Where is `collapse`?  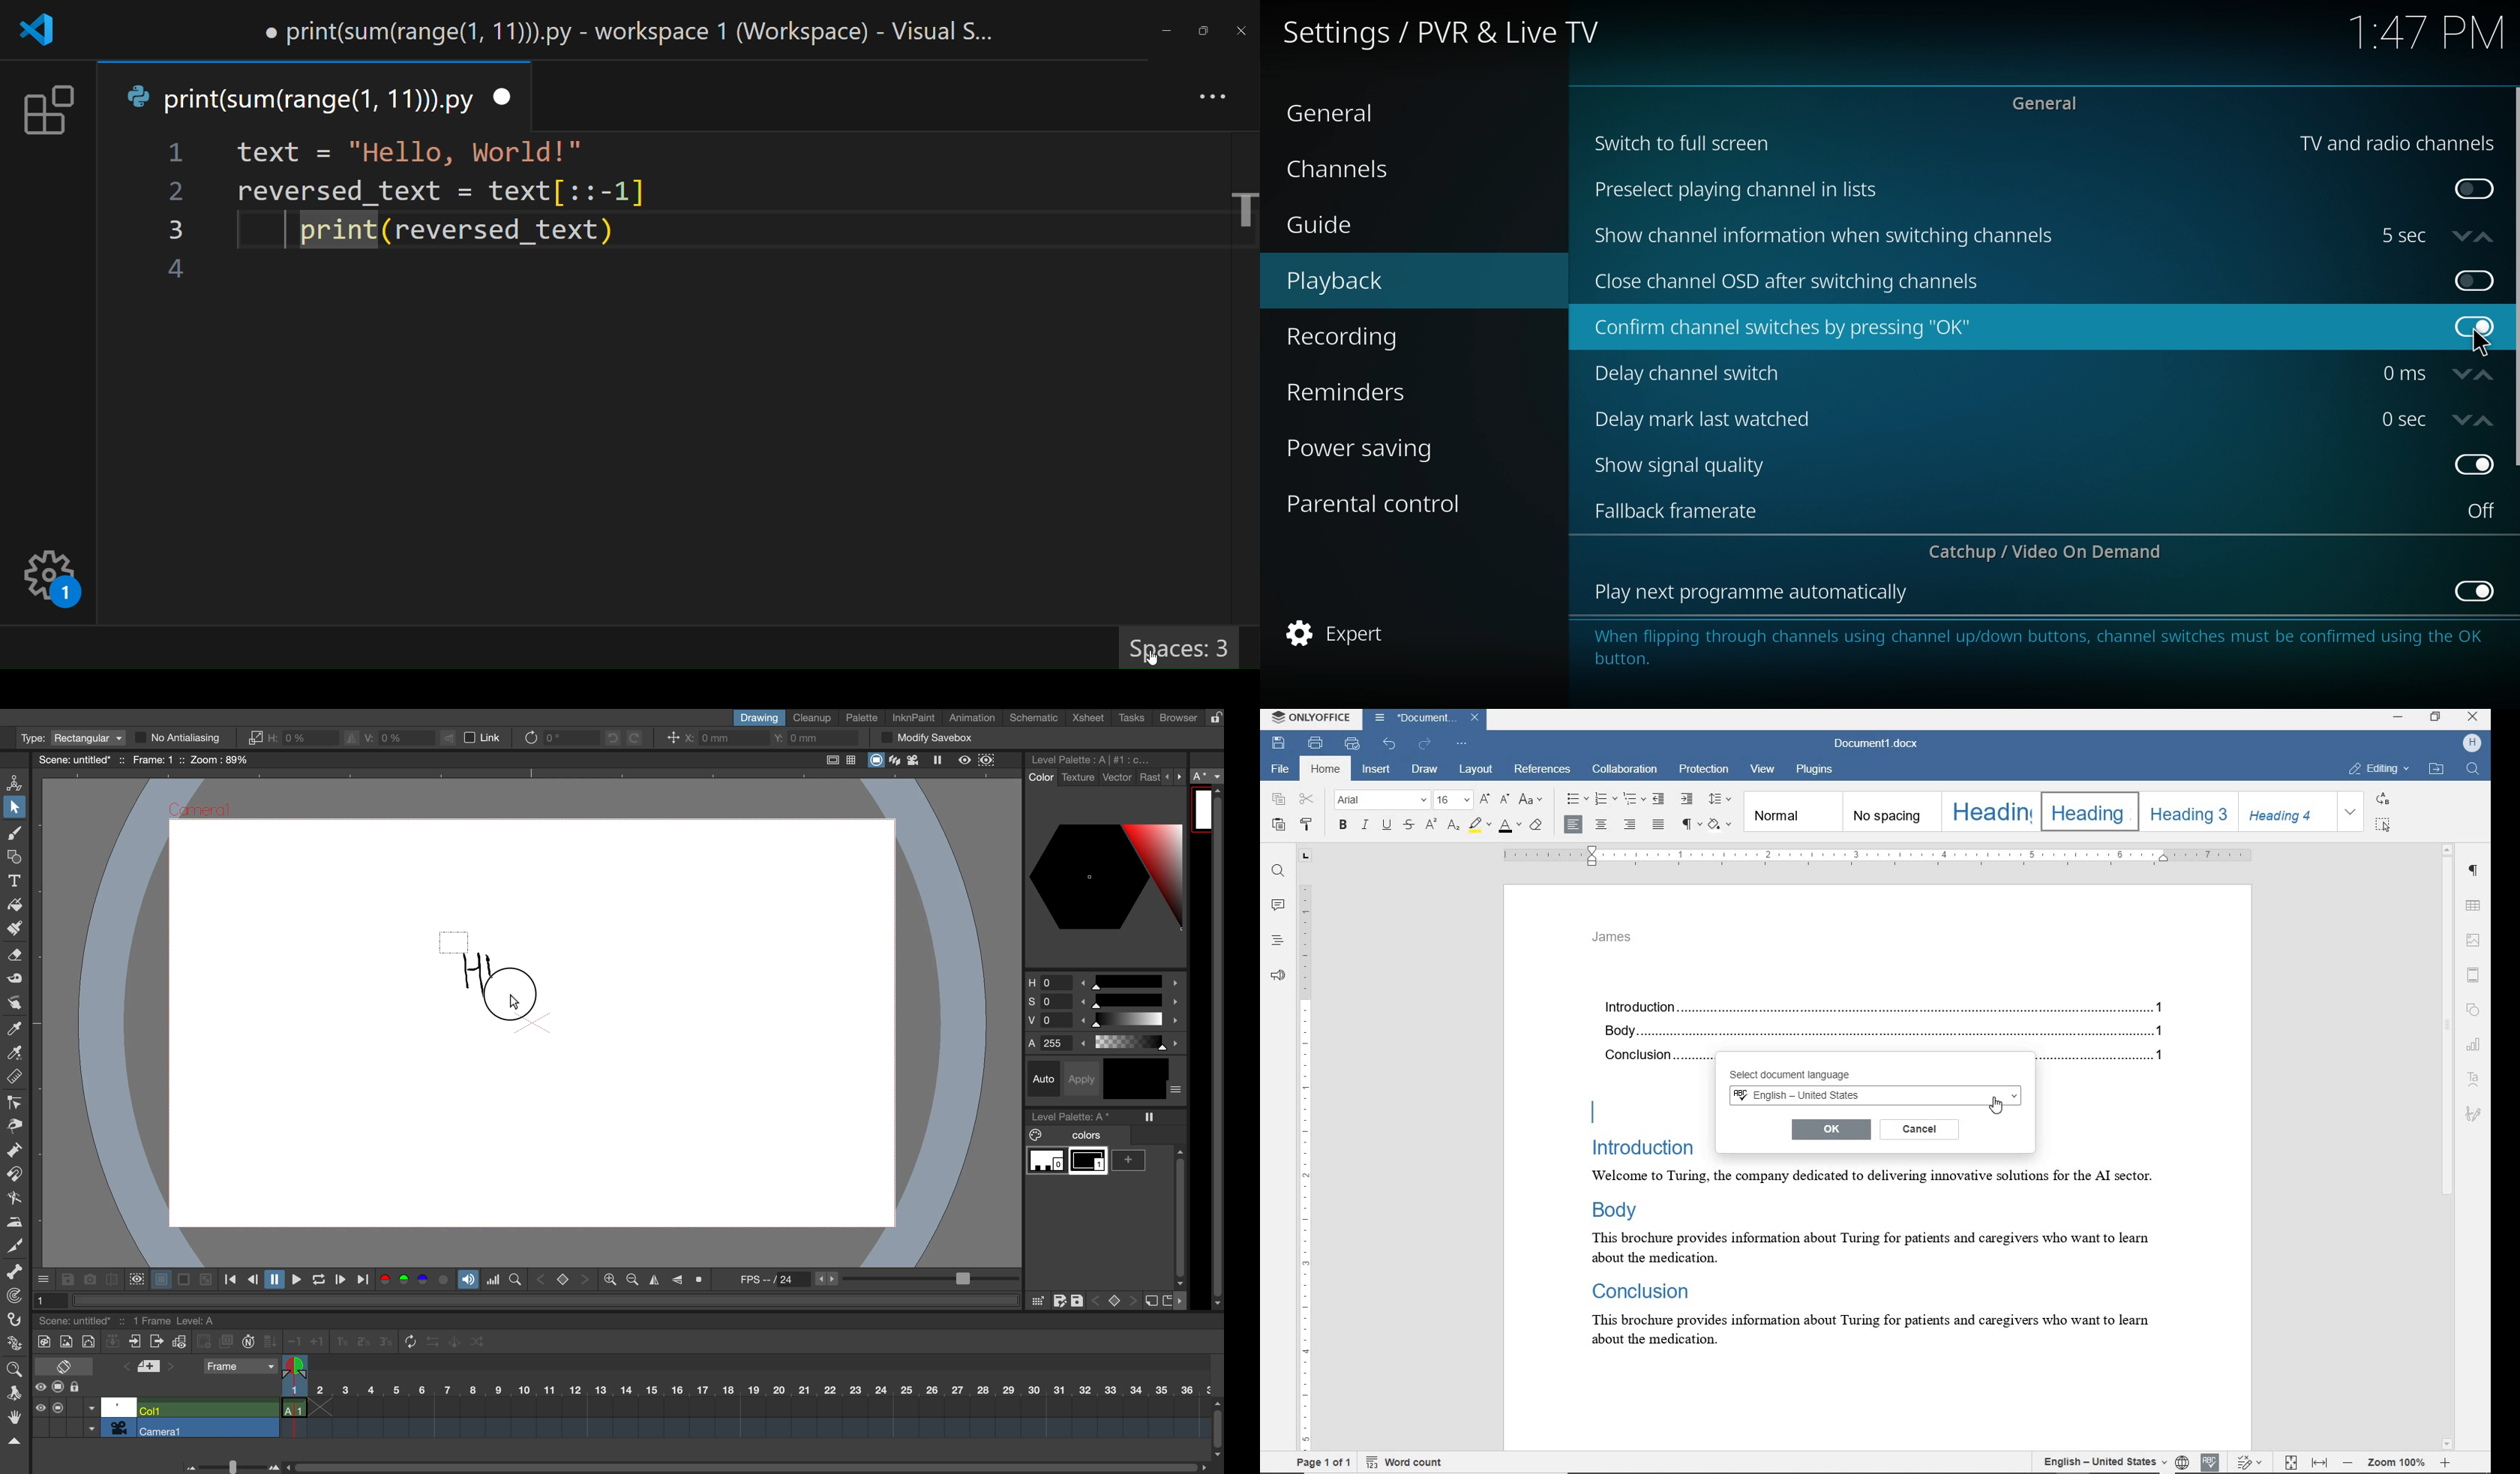 collapse is located at coordinates (113, 1343).